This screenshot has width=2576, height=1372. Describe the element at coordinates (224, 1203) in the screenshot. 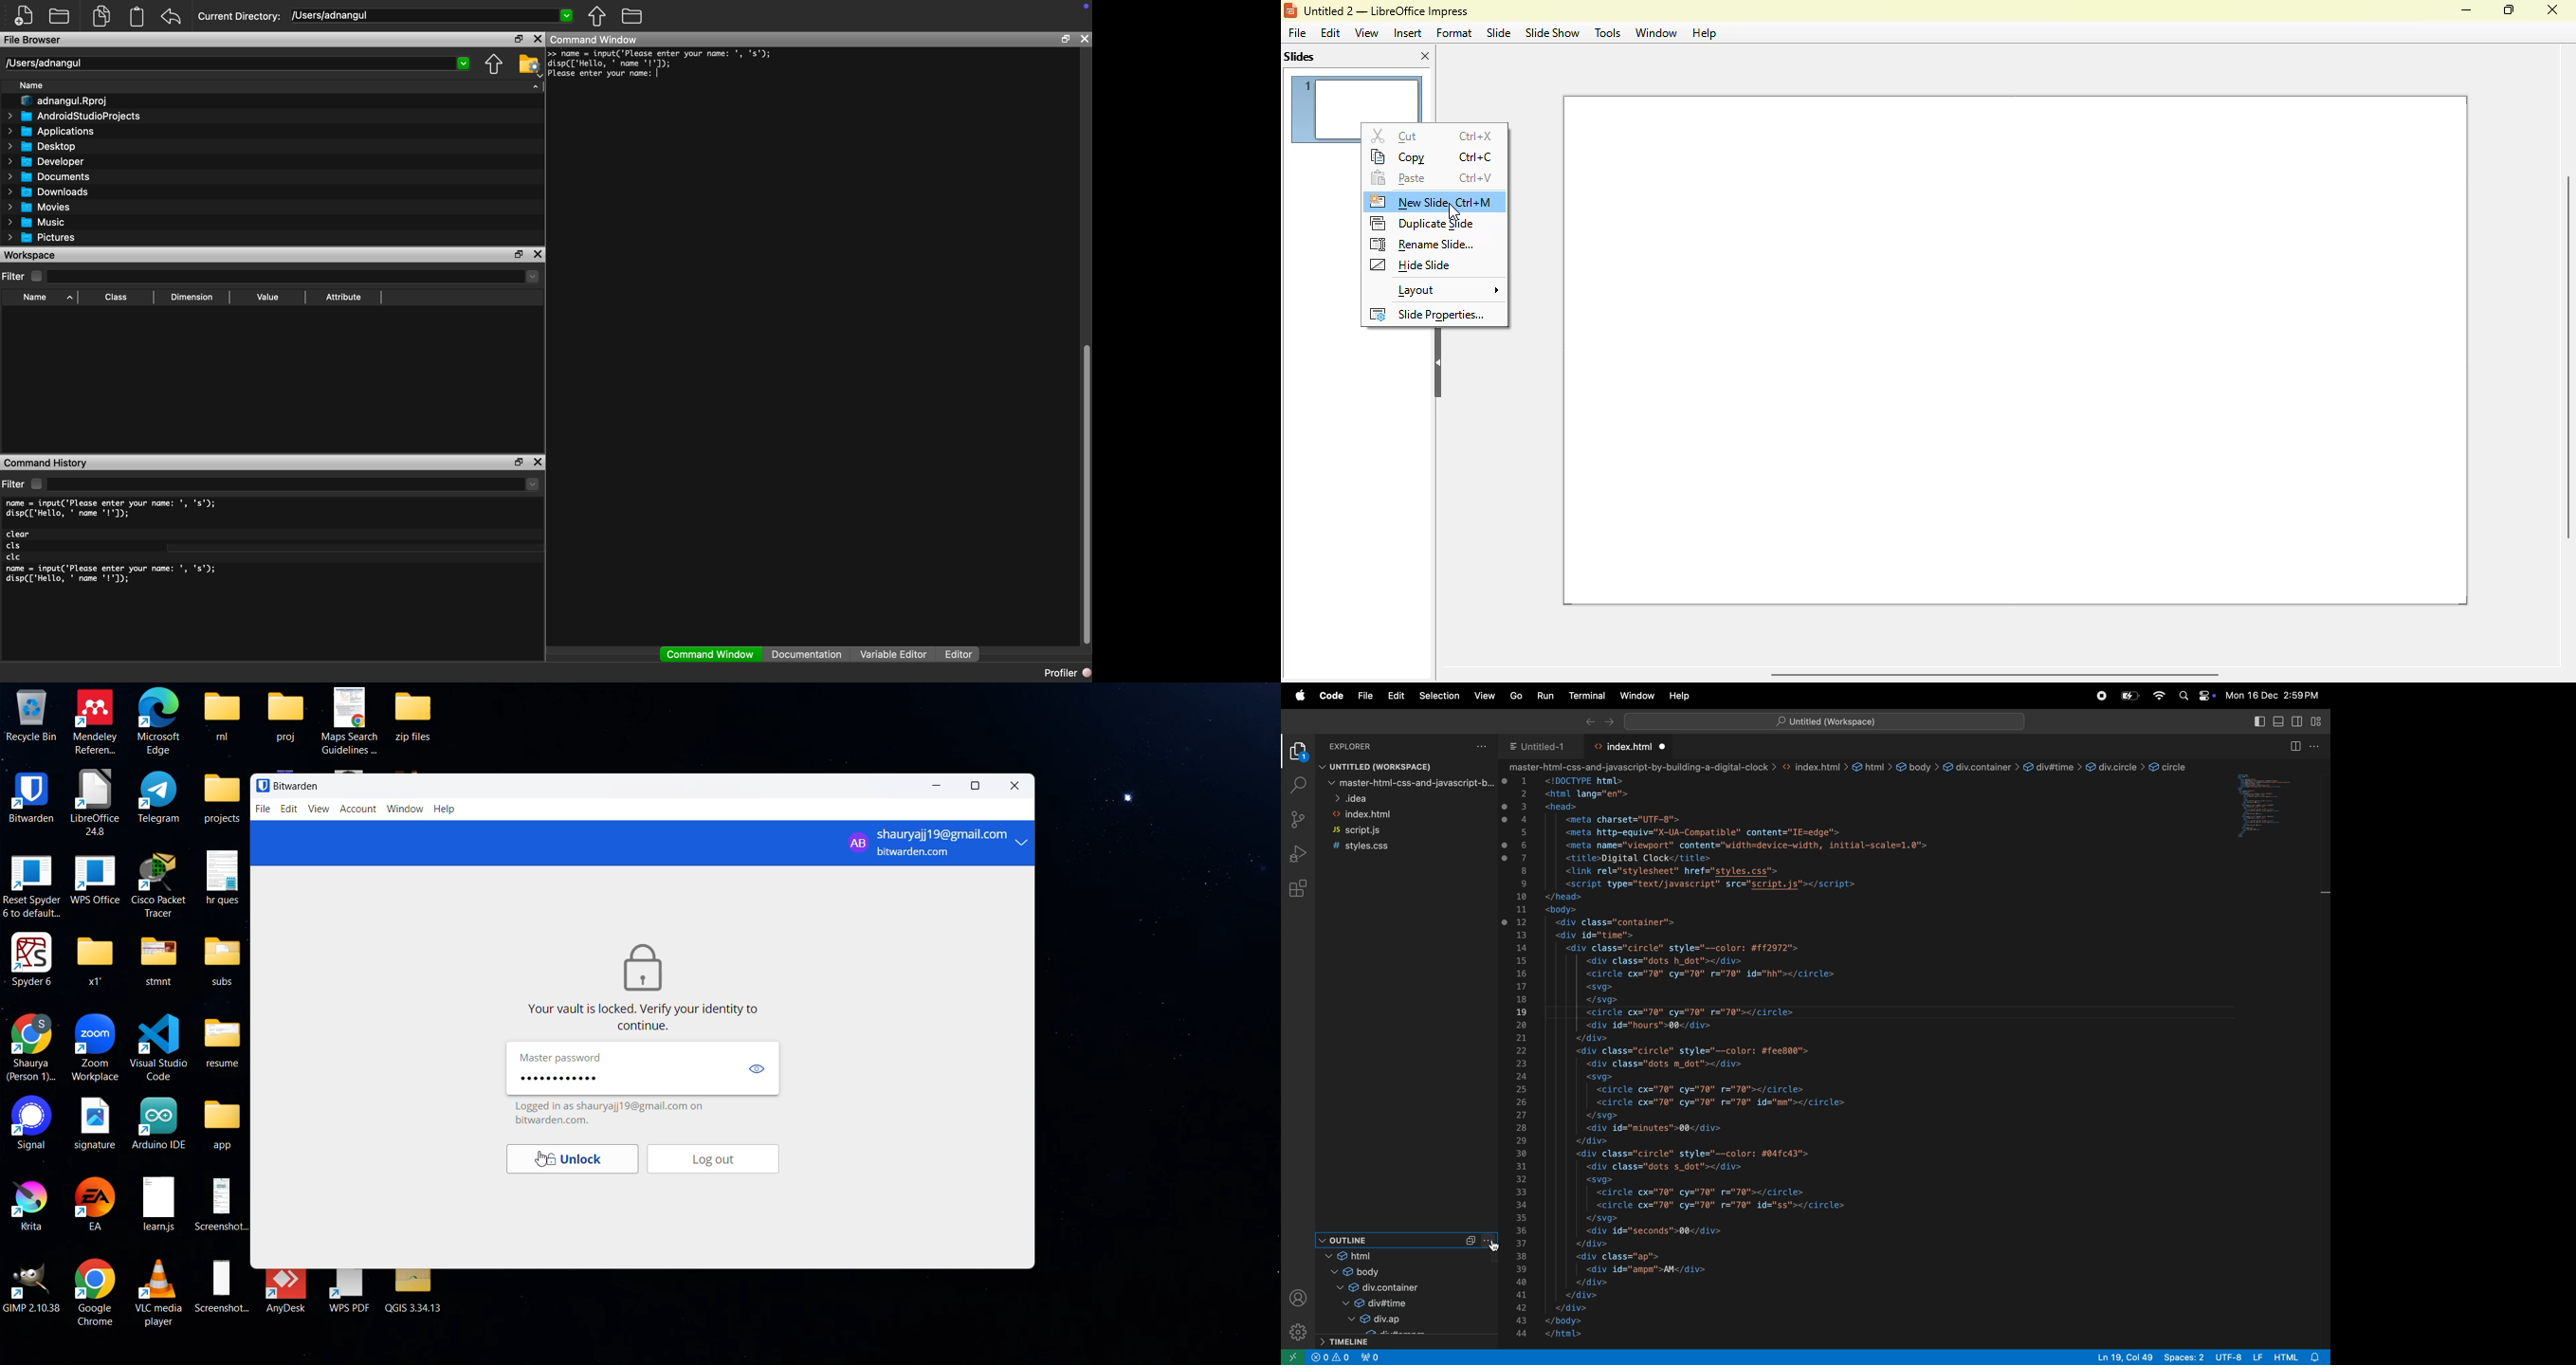

I see `Screenshot...` at that location.